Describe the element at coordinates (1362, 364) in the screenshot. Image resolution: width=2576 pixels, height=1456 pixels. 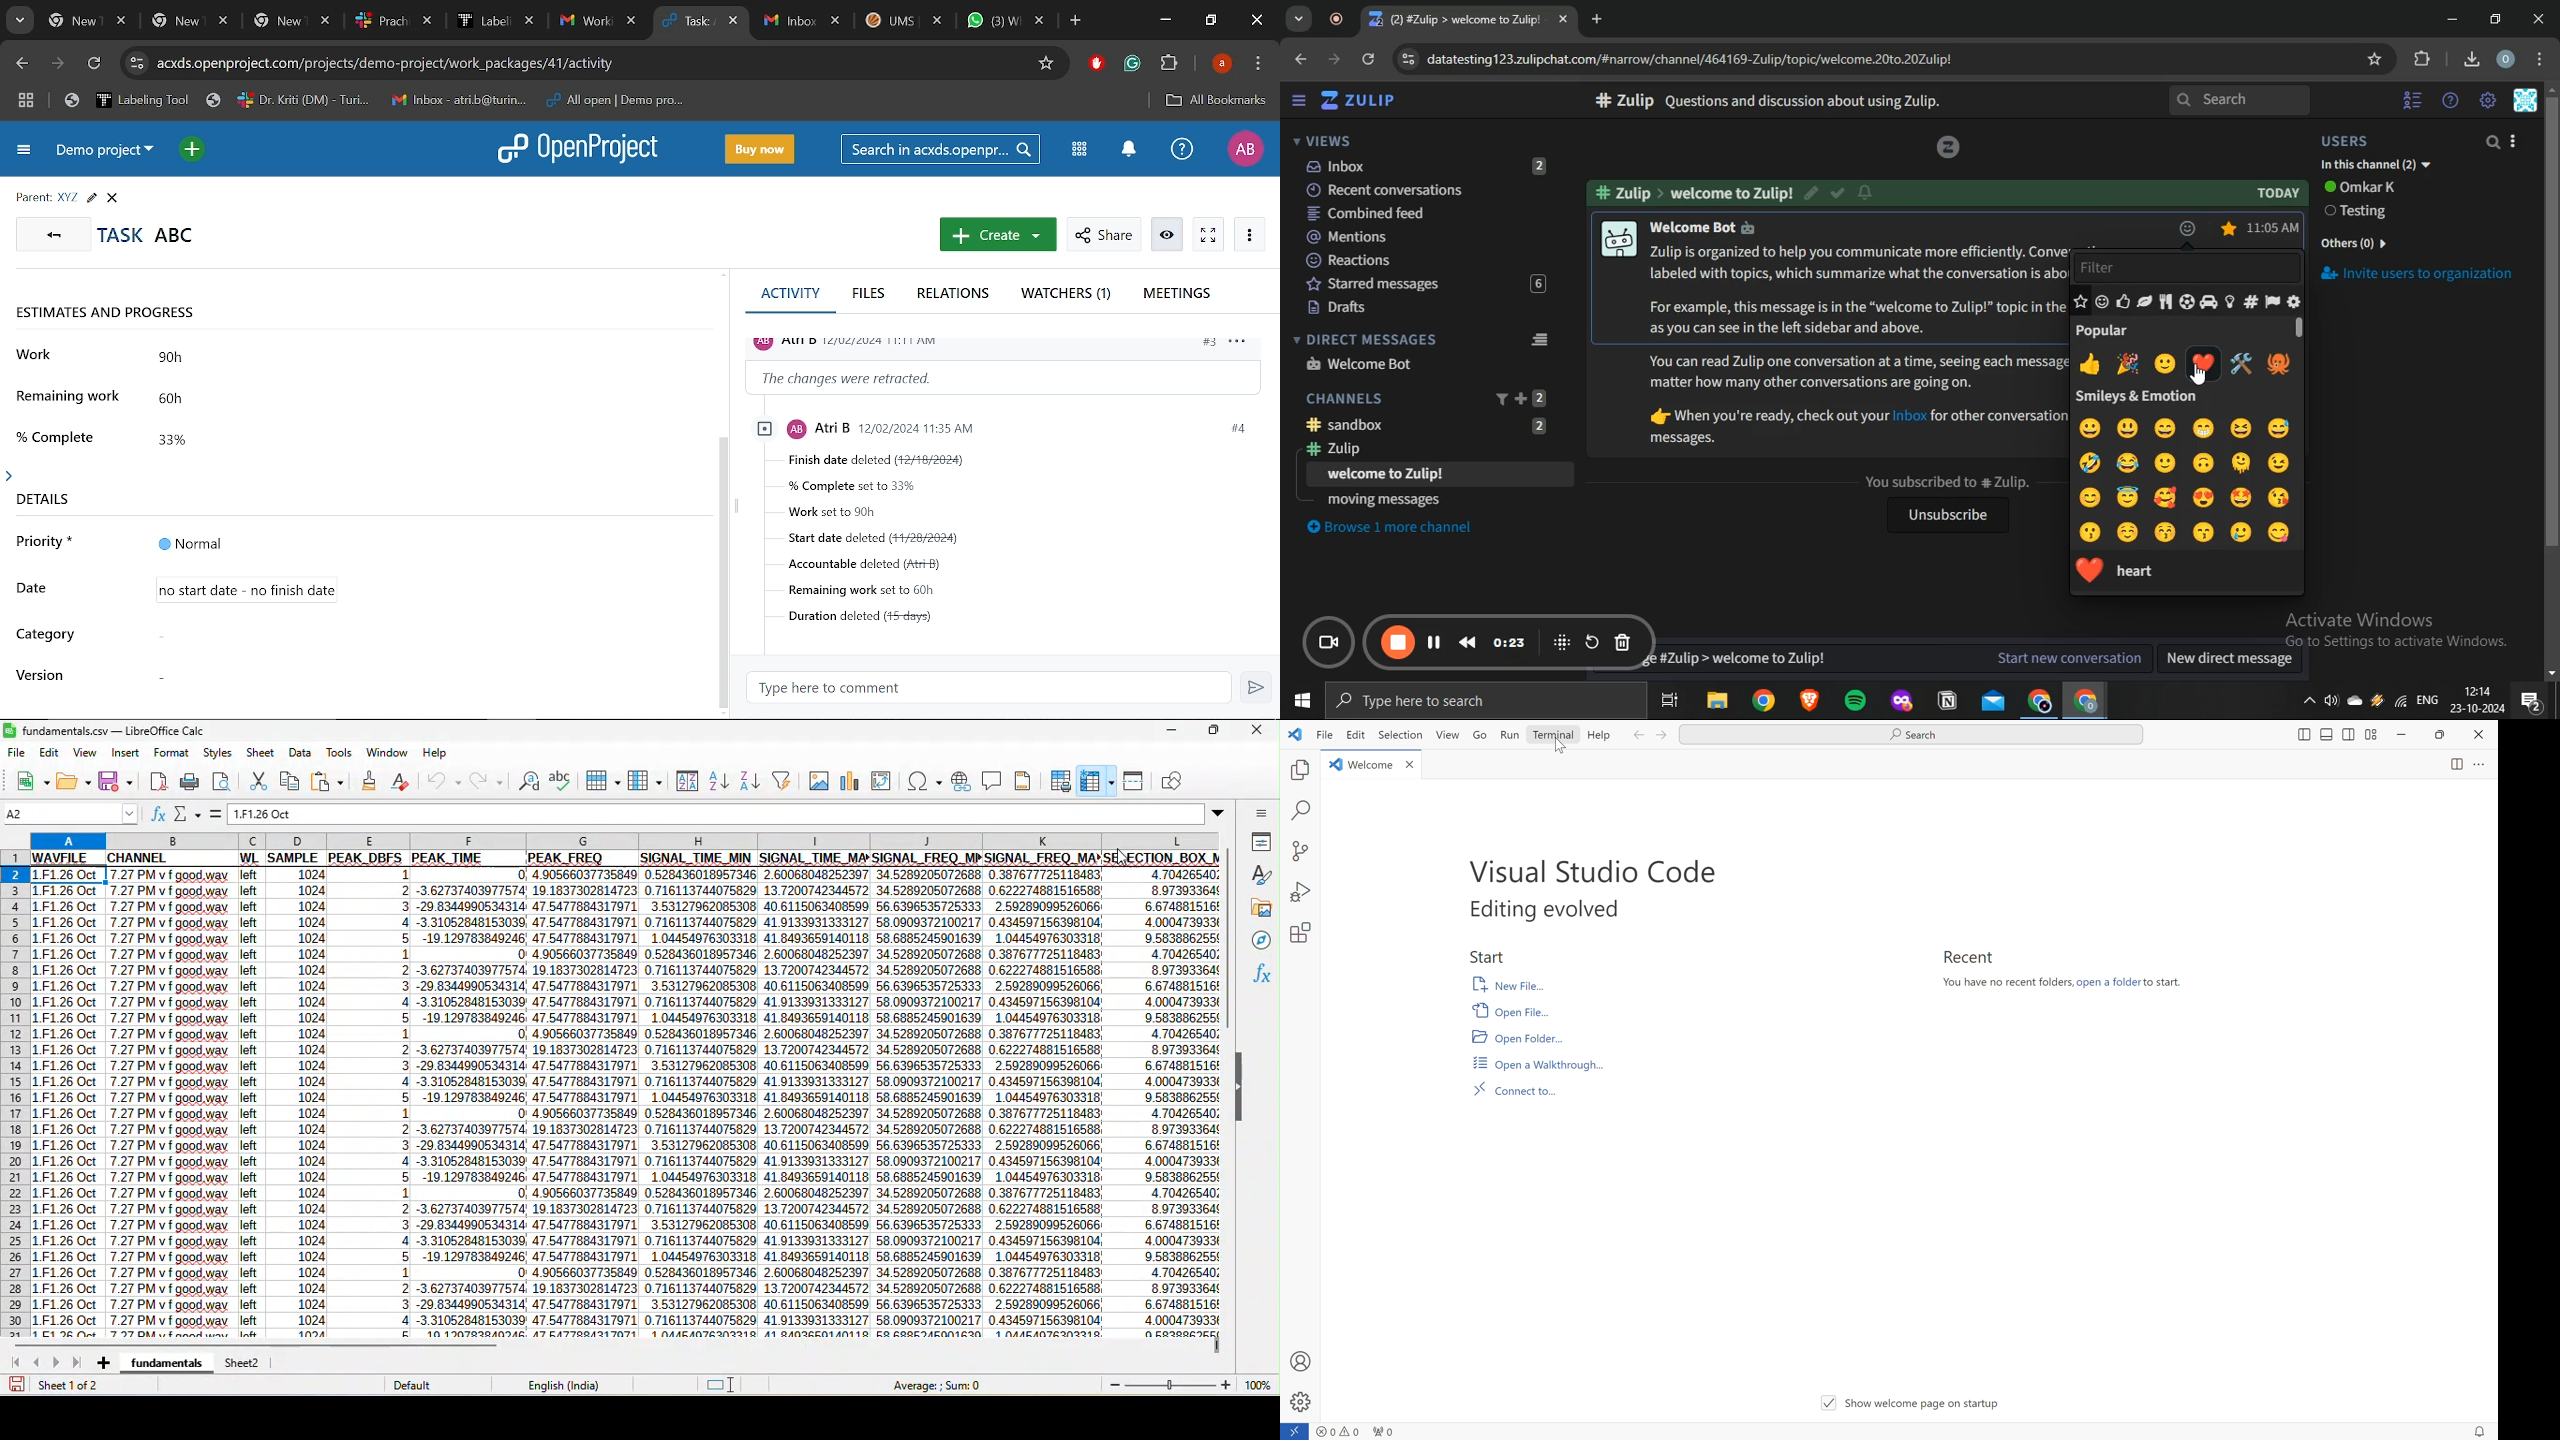
I see `welcome bot` at that location.